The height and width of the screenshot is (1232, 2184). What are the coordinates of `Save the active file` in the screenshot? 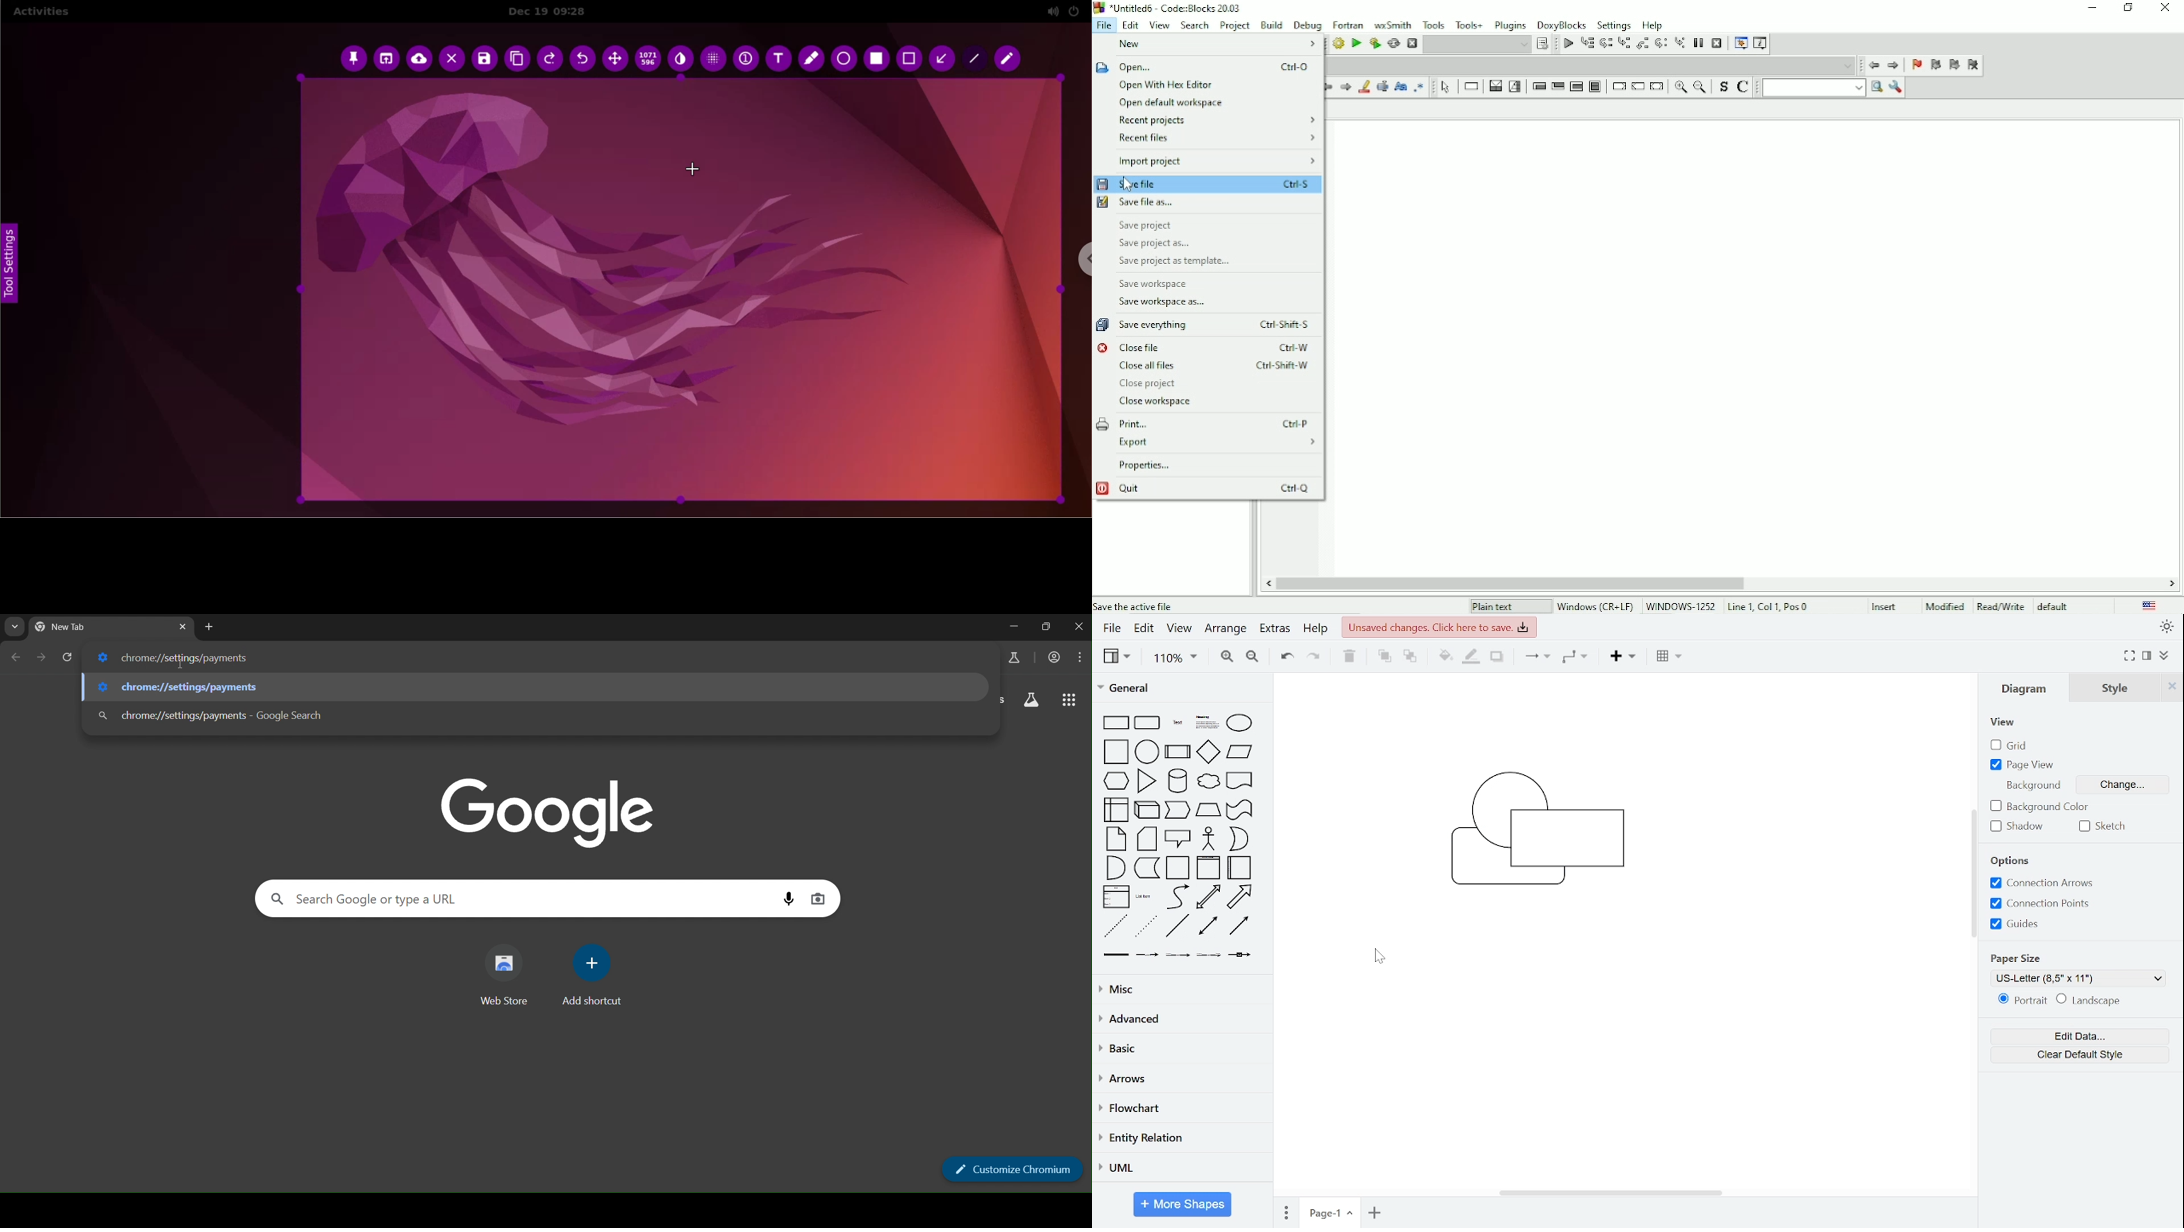 It's located at (1135, 606).